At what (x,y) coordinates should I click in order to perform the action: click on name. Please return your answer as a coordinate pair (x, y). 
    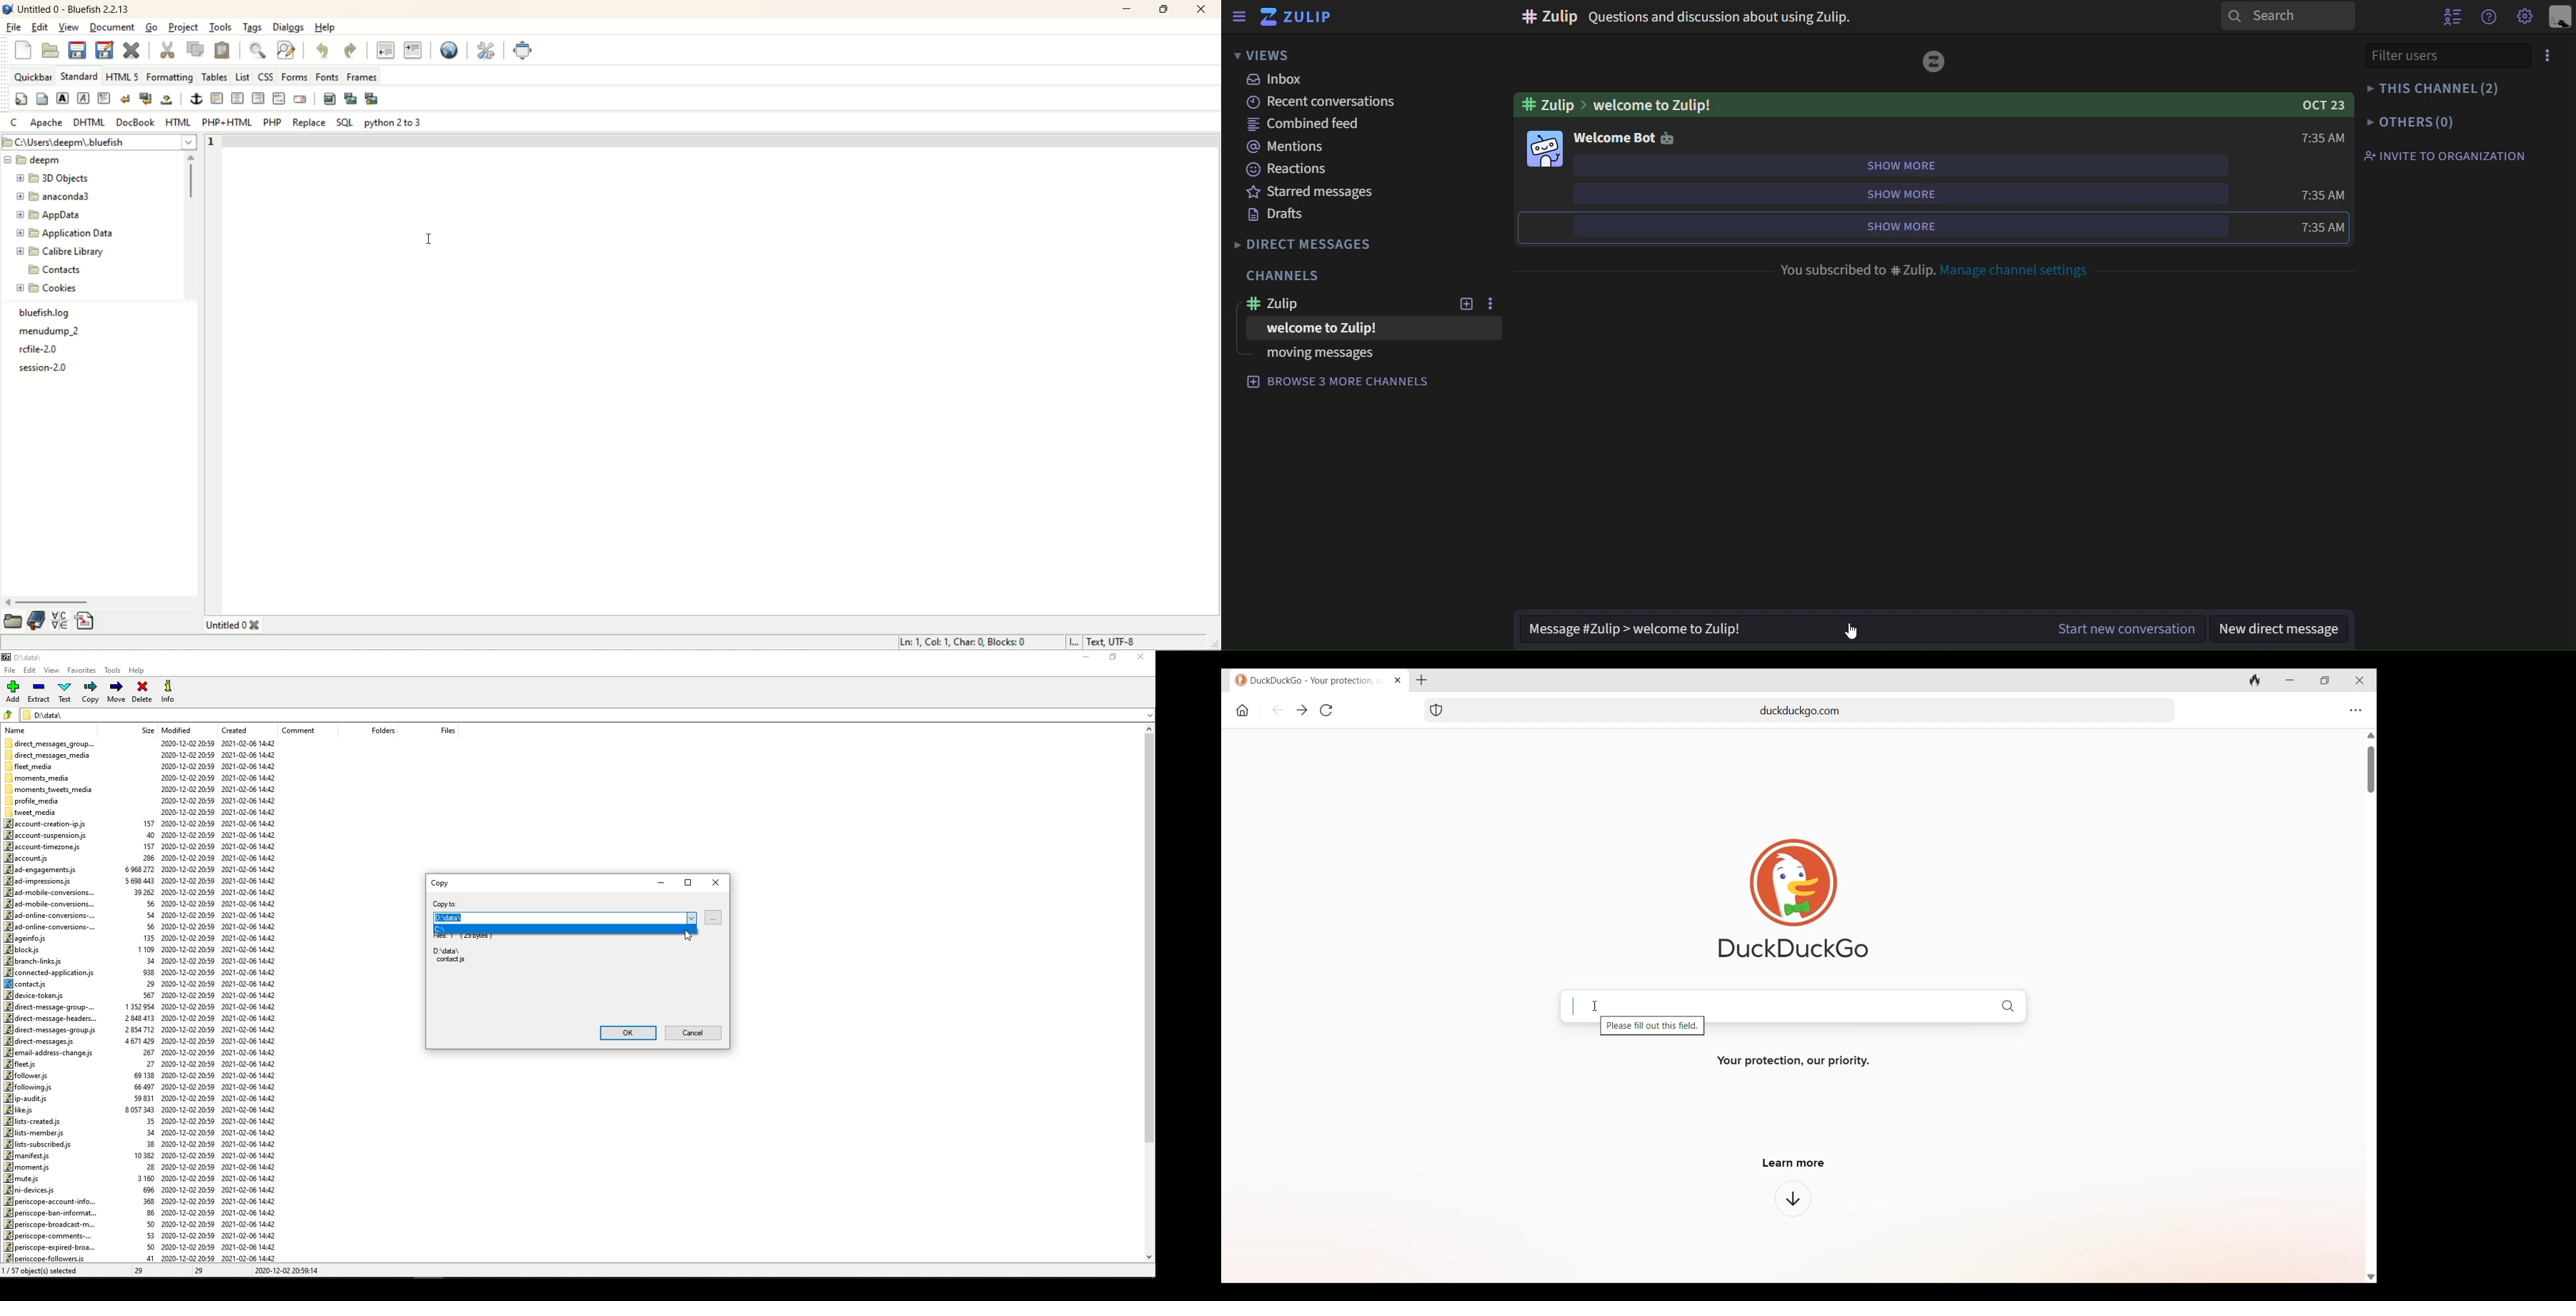
    Looking at the image, I should click on (19, 729).